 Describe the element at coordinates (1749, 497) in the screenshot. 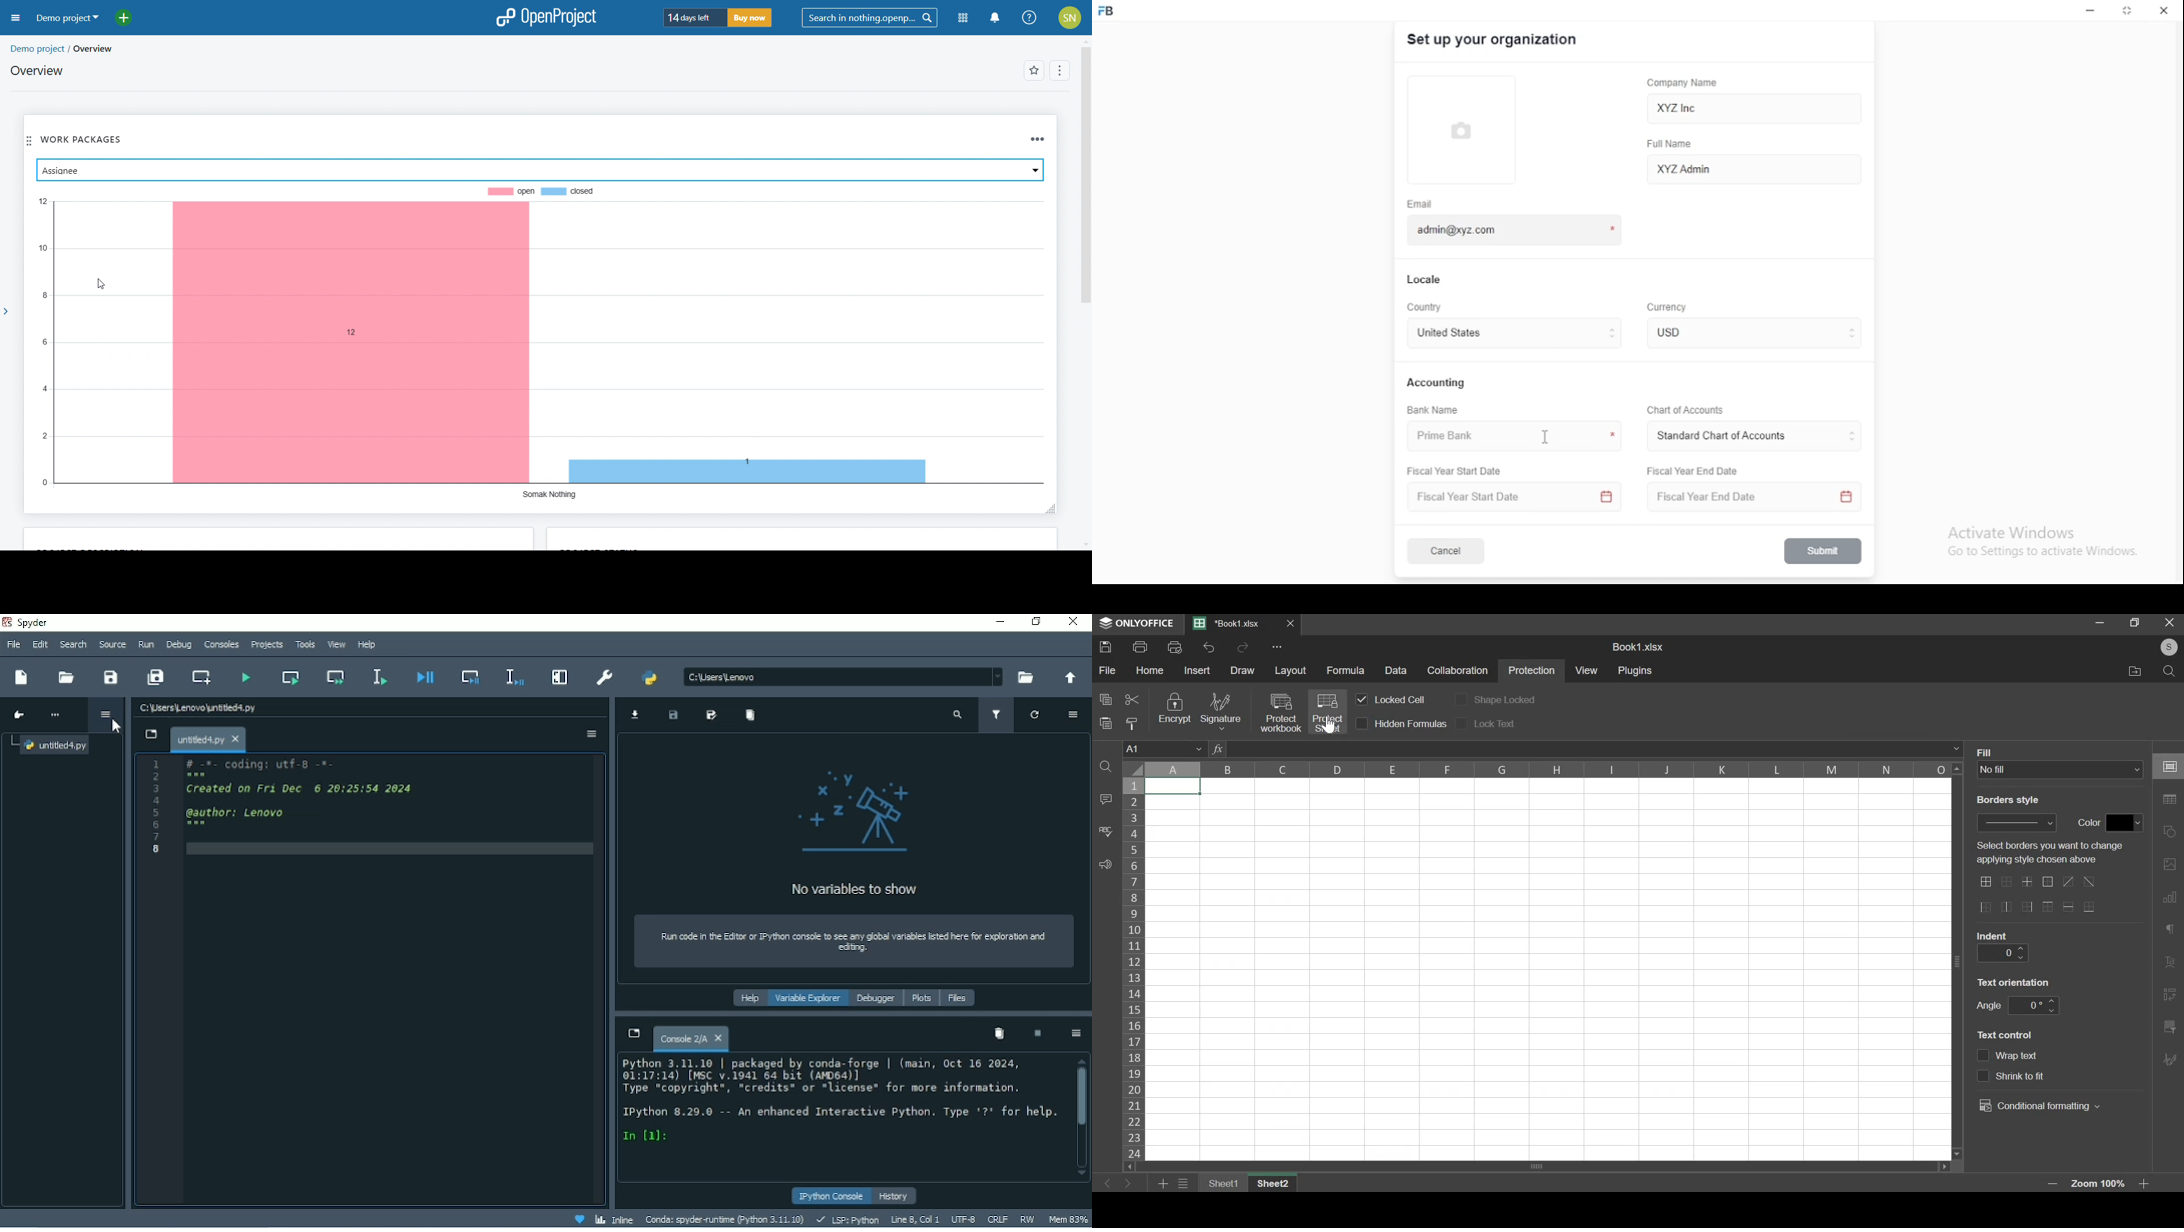

I see `Fiscal Year End Date` at that location.